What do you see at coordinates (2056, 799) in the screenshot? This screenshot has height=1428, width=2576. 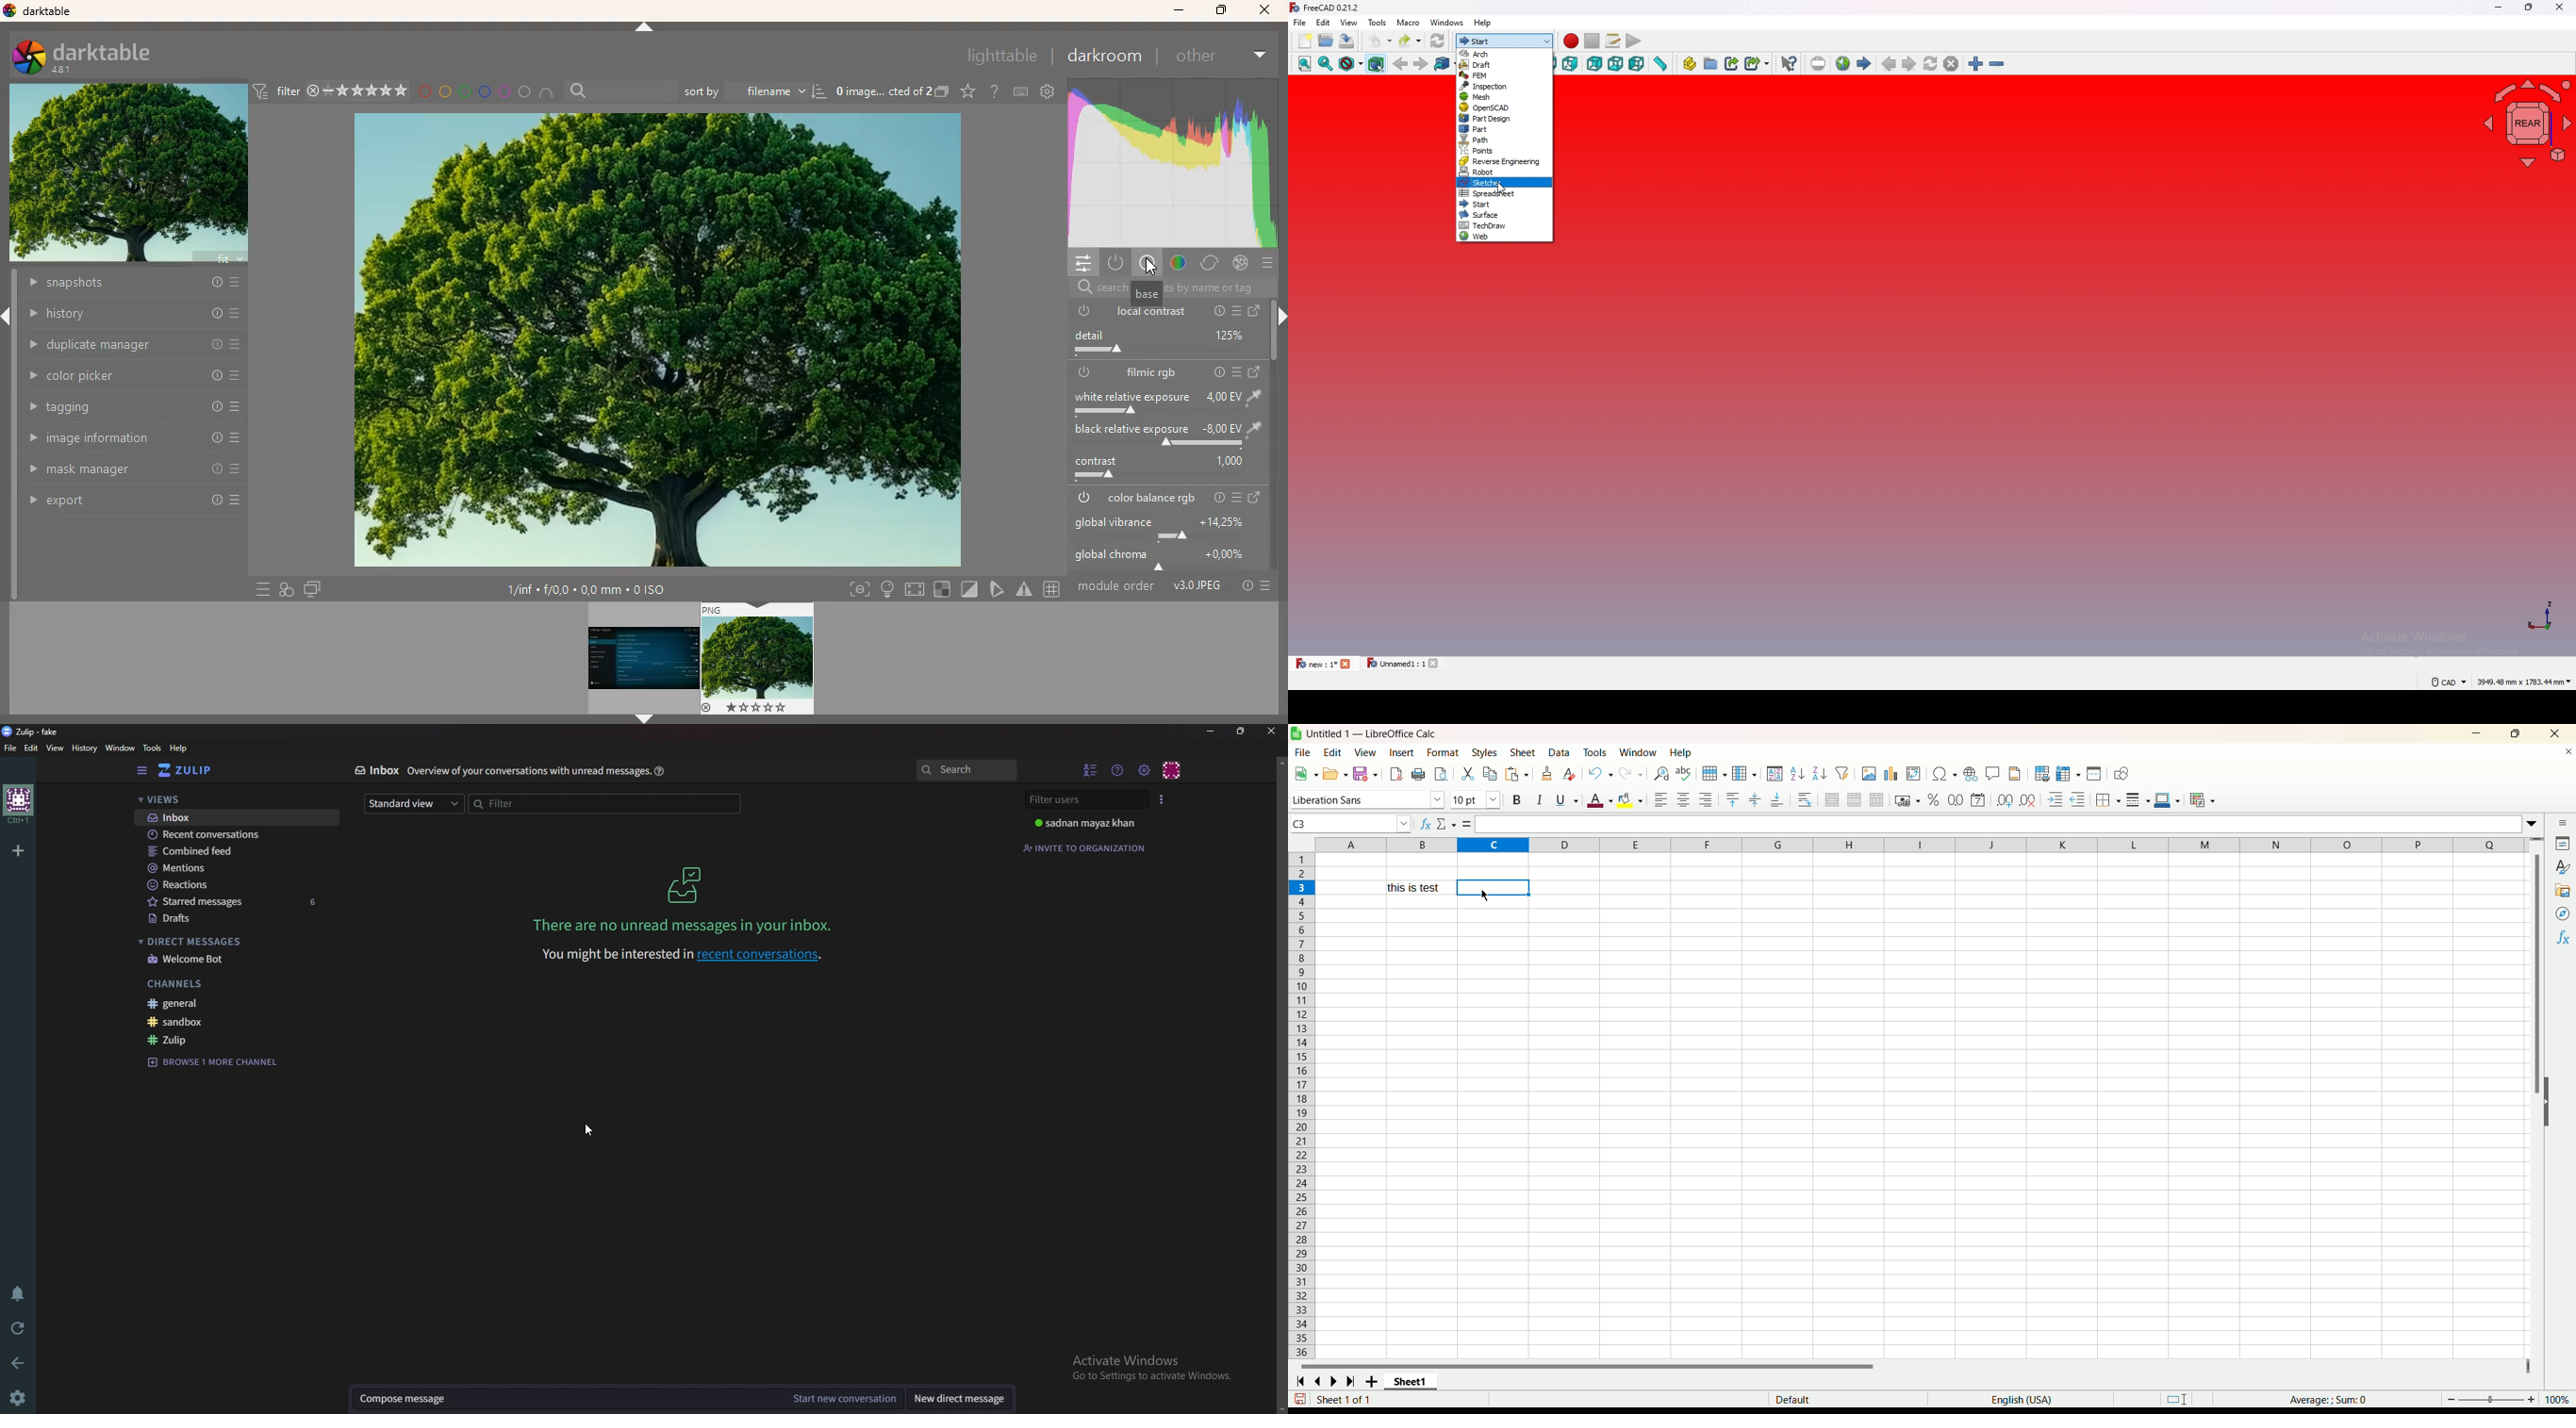 I see `increase indent` at bounding box center [2056, 799].